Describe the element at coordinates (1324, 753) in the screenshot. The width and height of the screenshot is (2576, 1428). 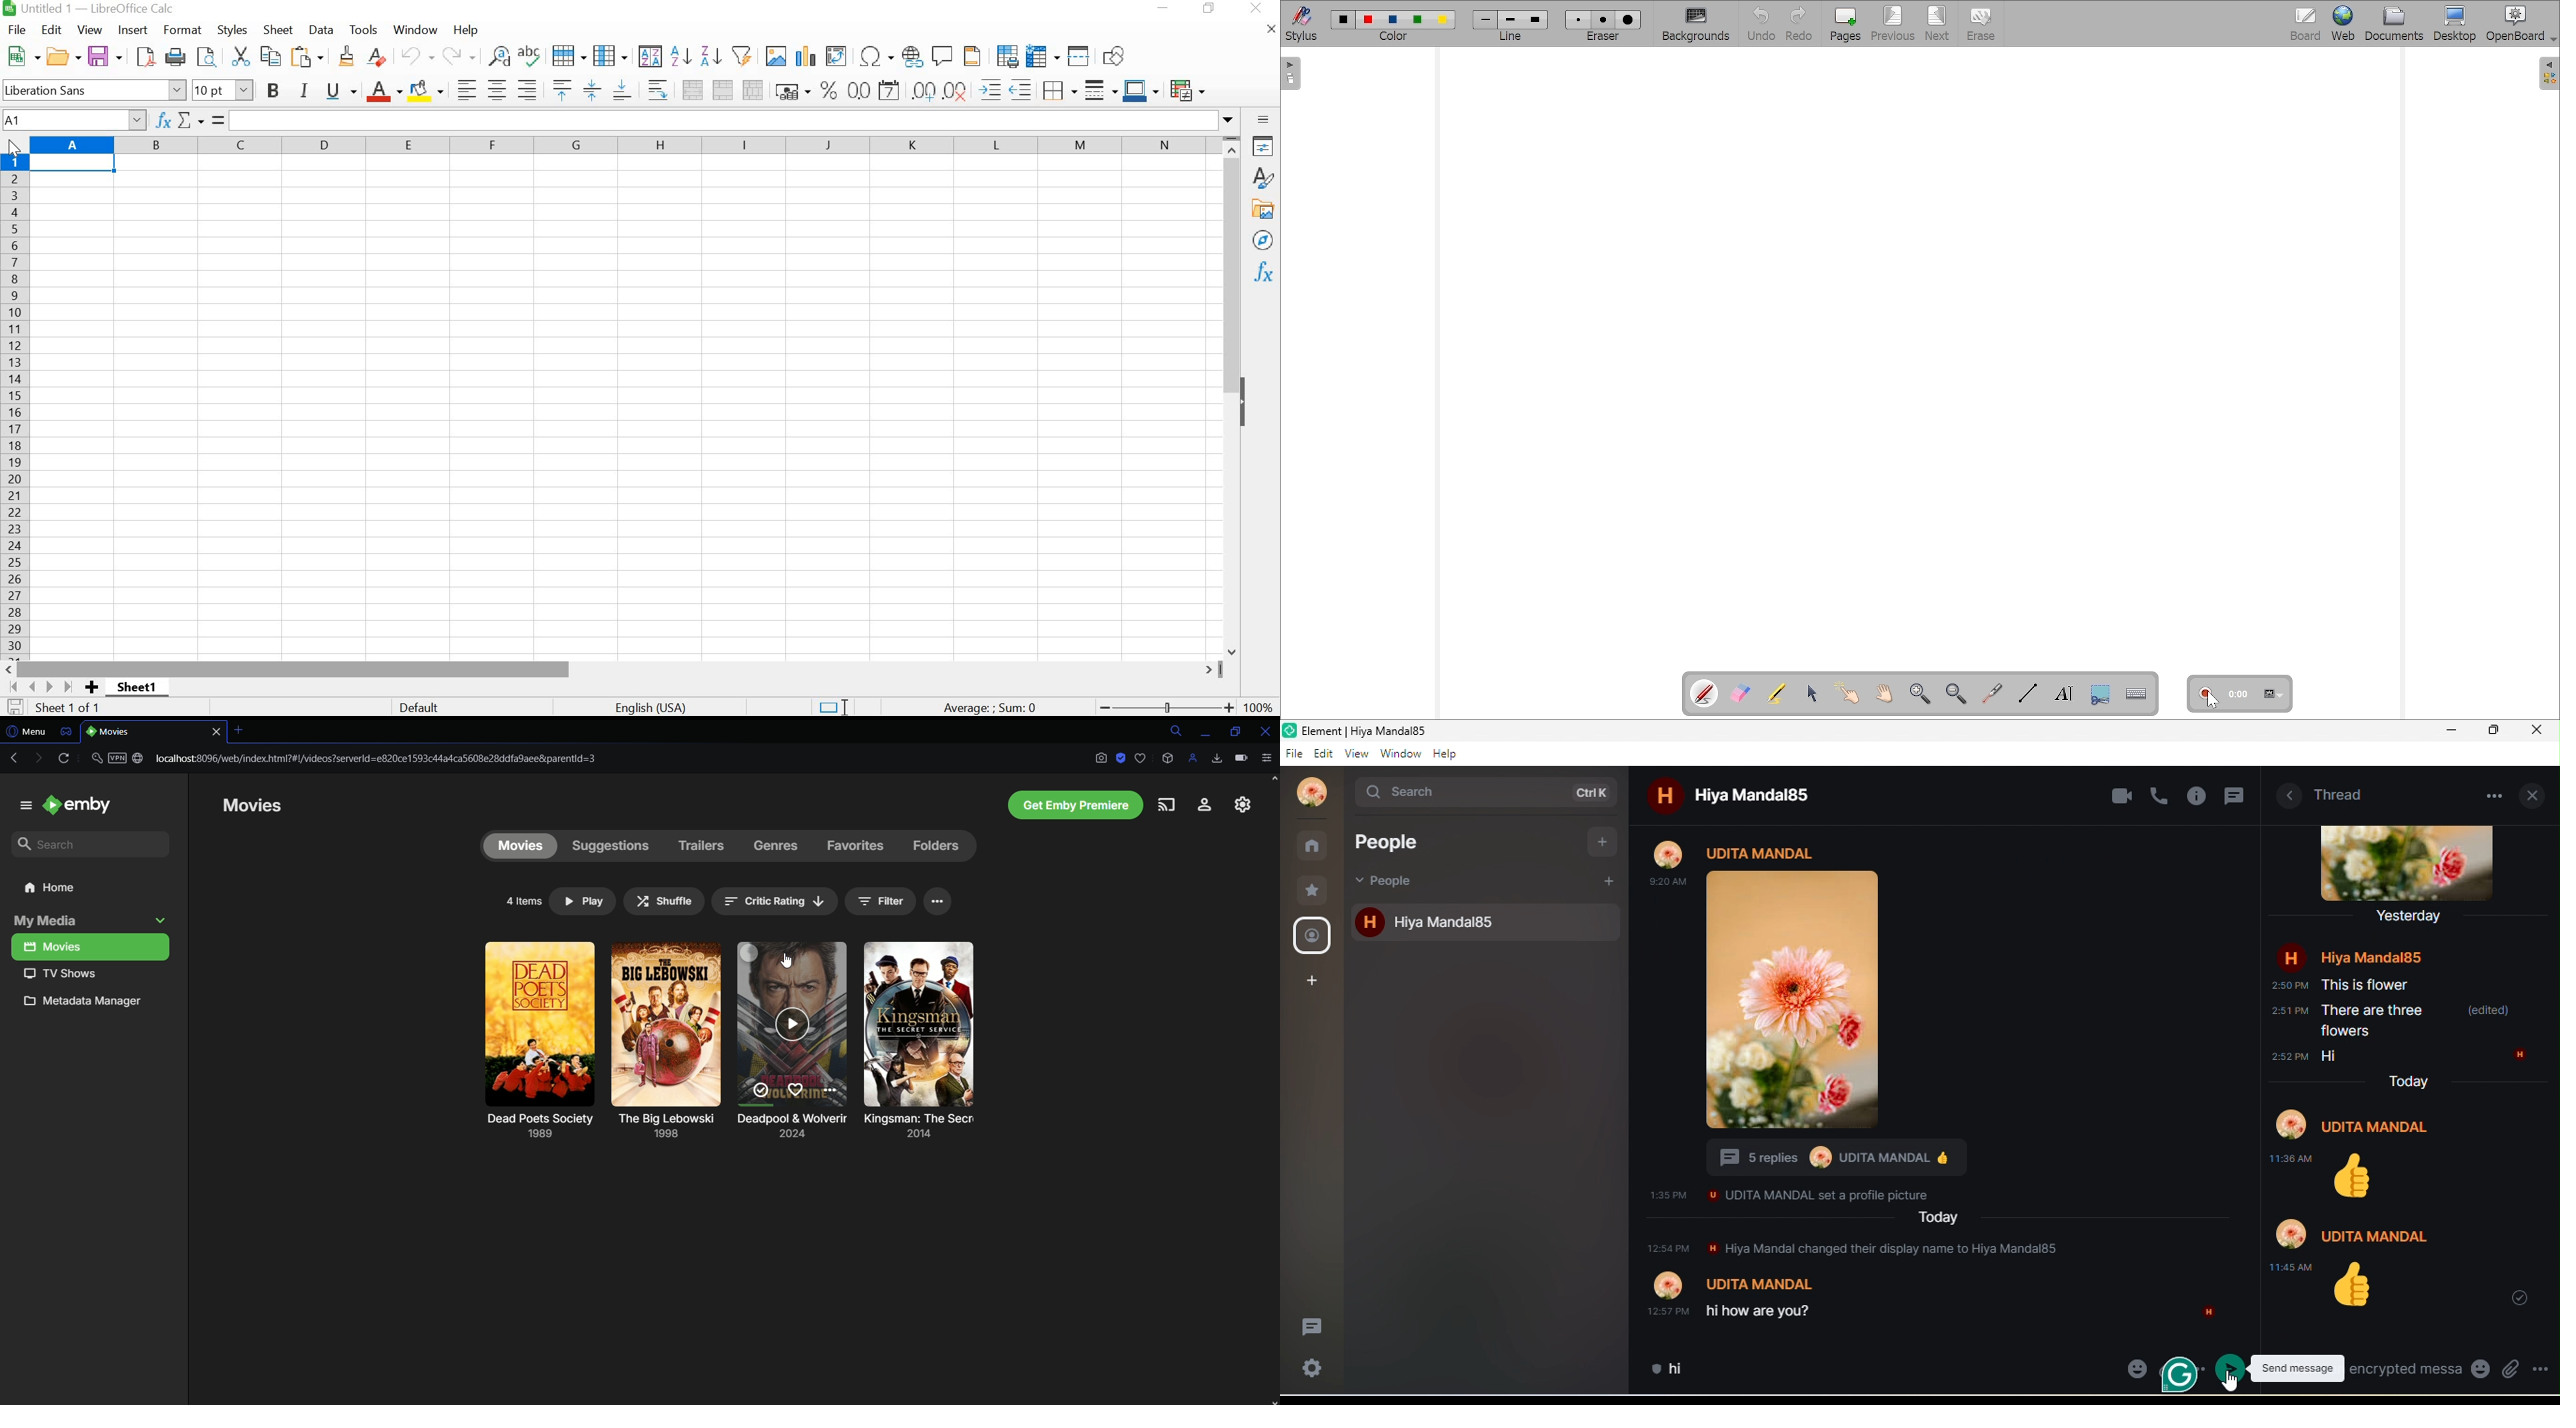
I see `edit` at that location.